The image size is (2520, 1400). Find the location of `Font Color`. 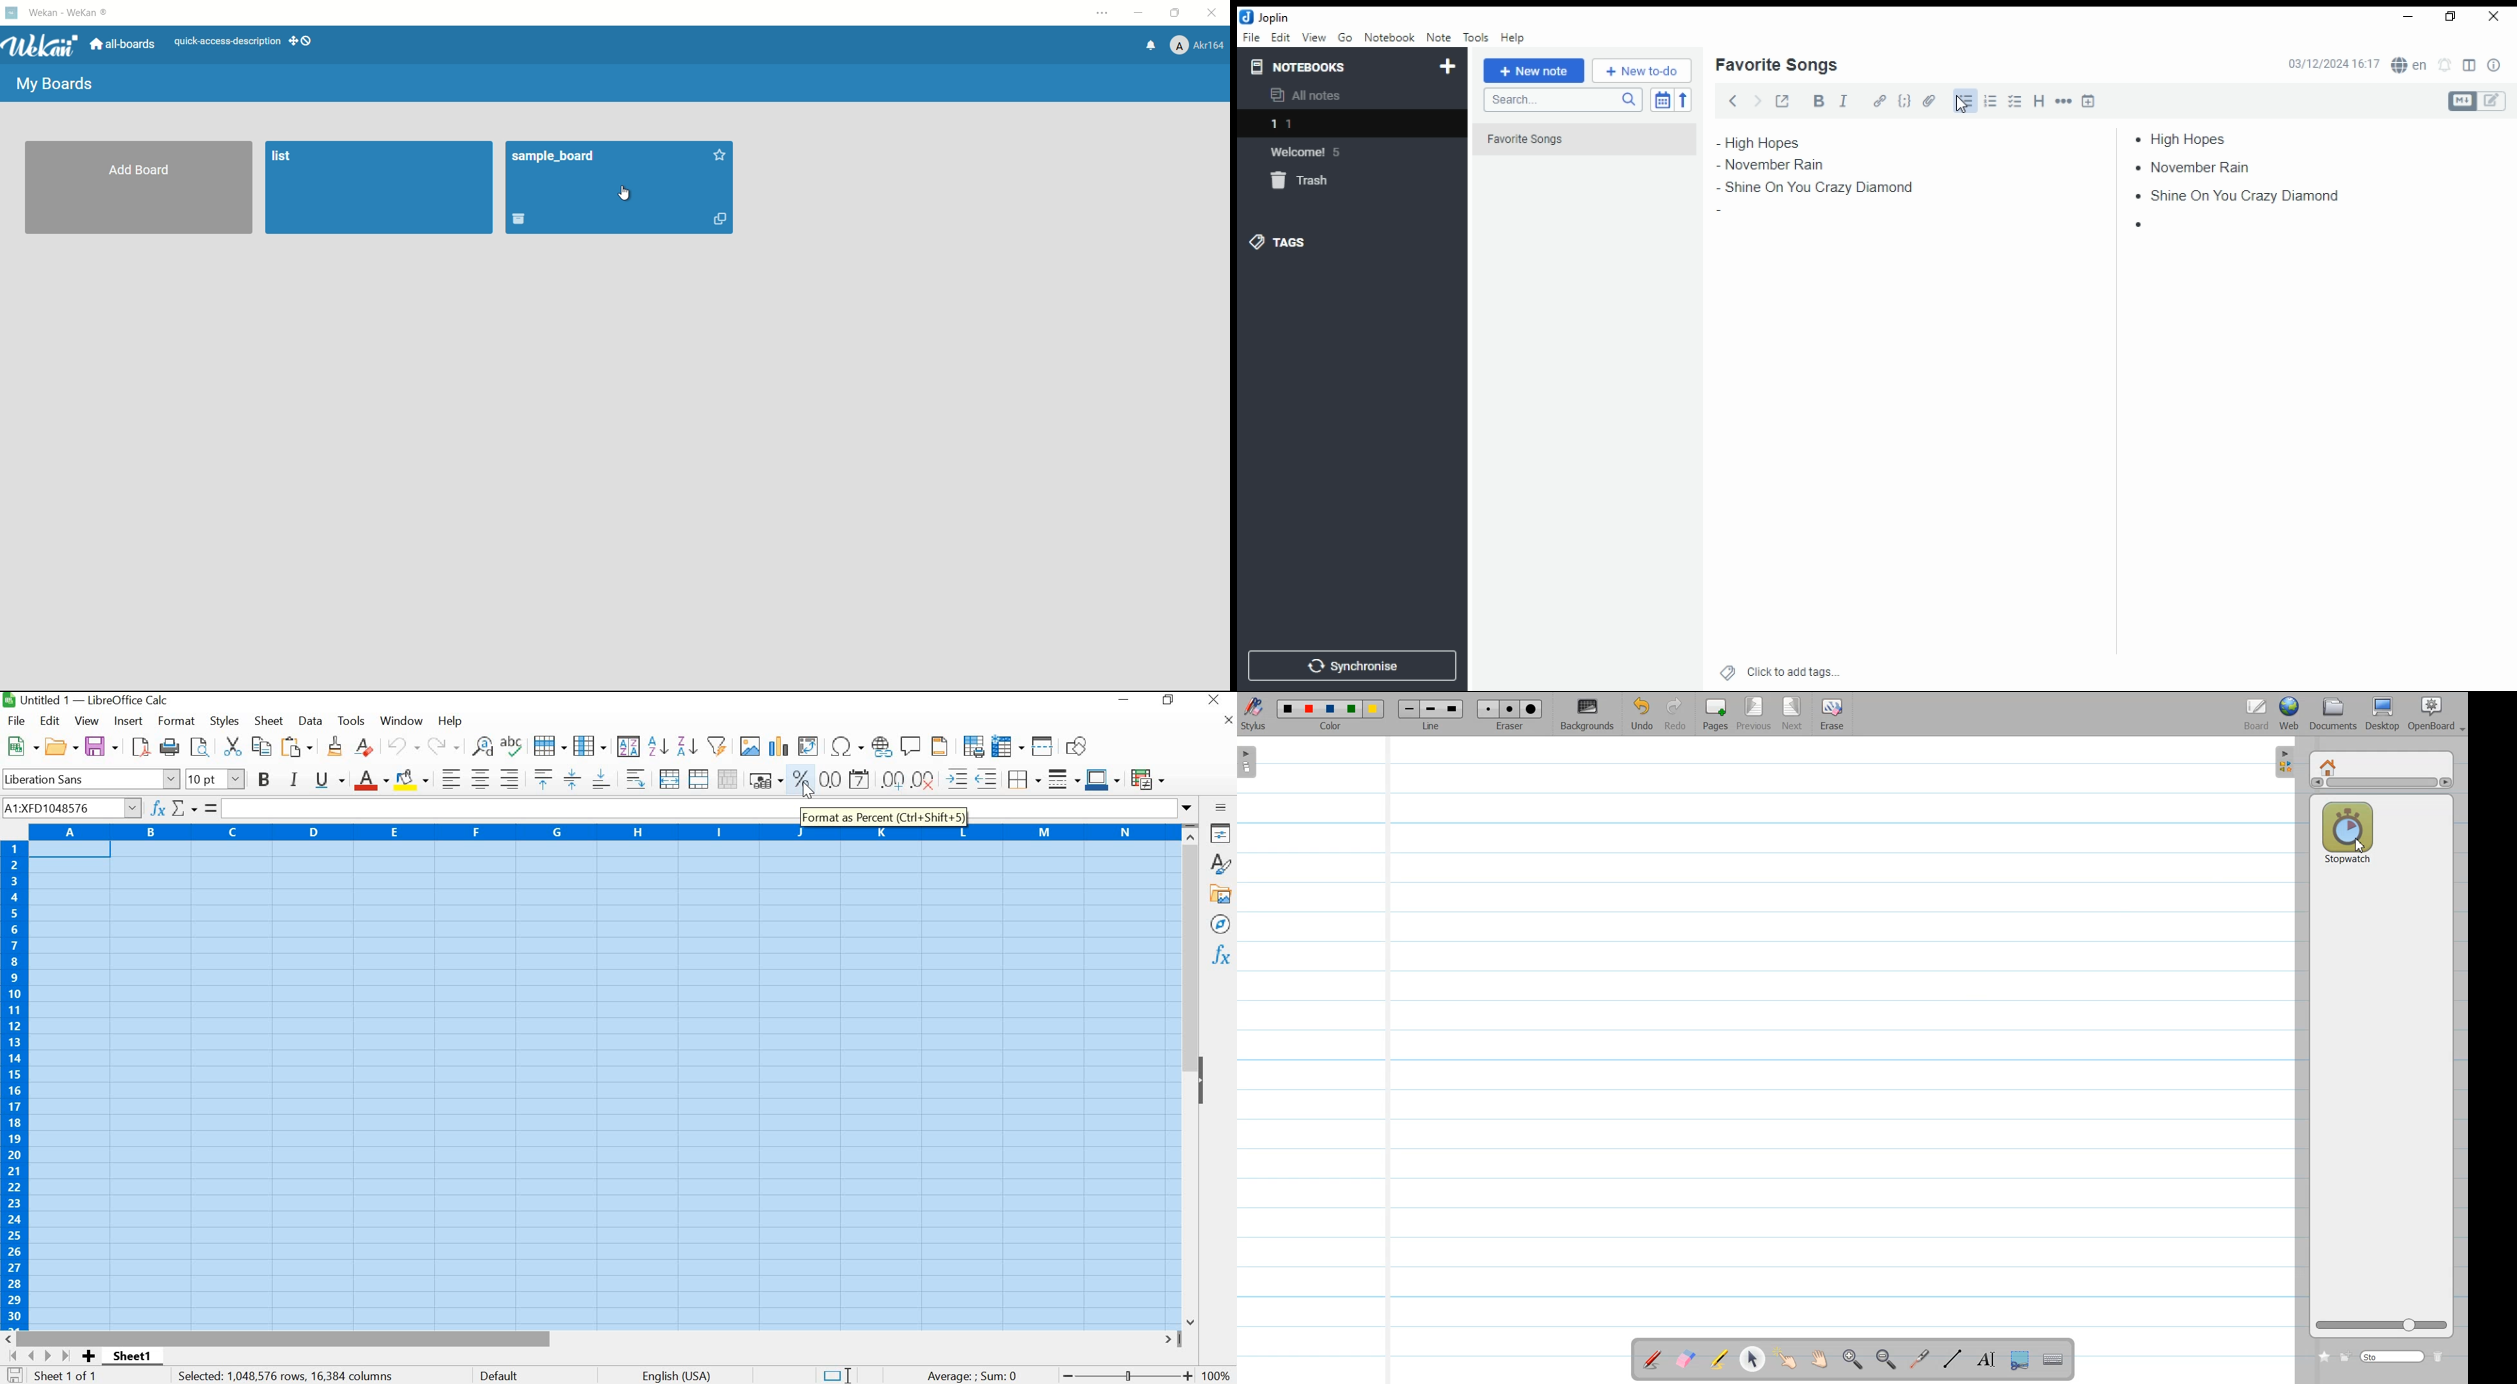

Font Color is located at coordinates (371, 780).